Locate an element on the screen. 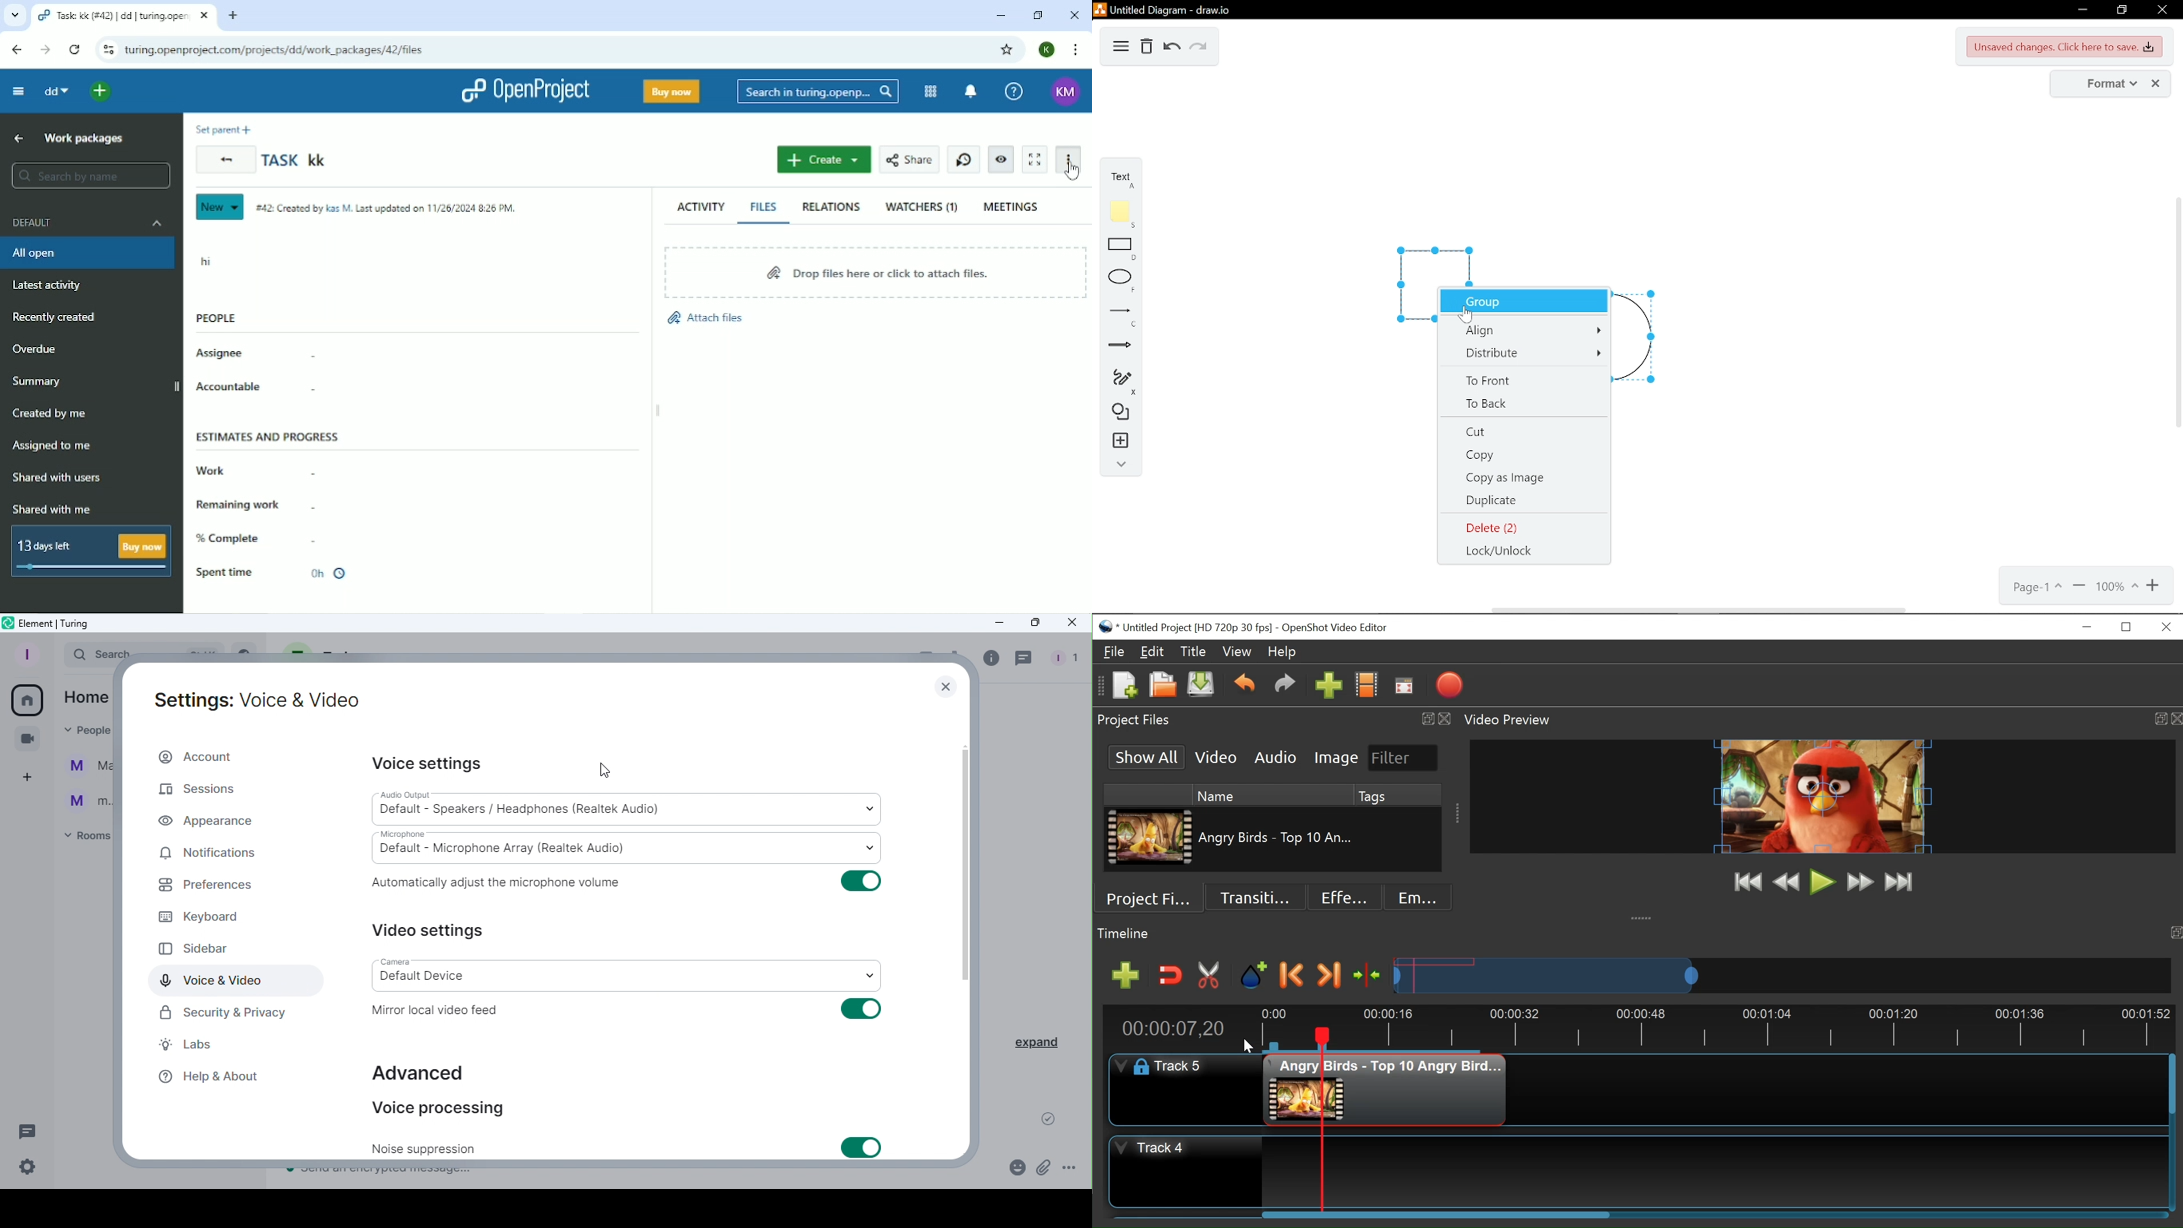 This screenshot has width=2184, height=1232. OpenProject is located at coordinates (524, 91).